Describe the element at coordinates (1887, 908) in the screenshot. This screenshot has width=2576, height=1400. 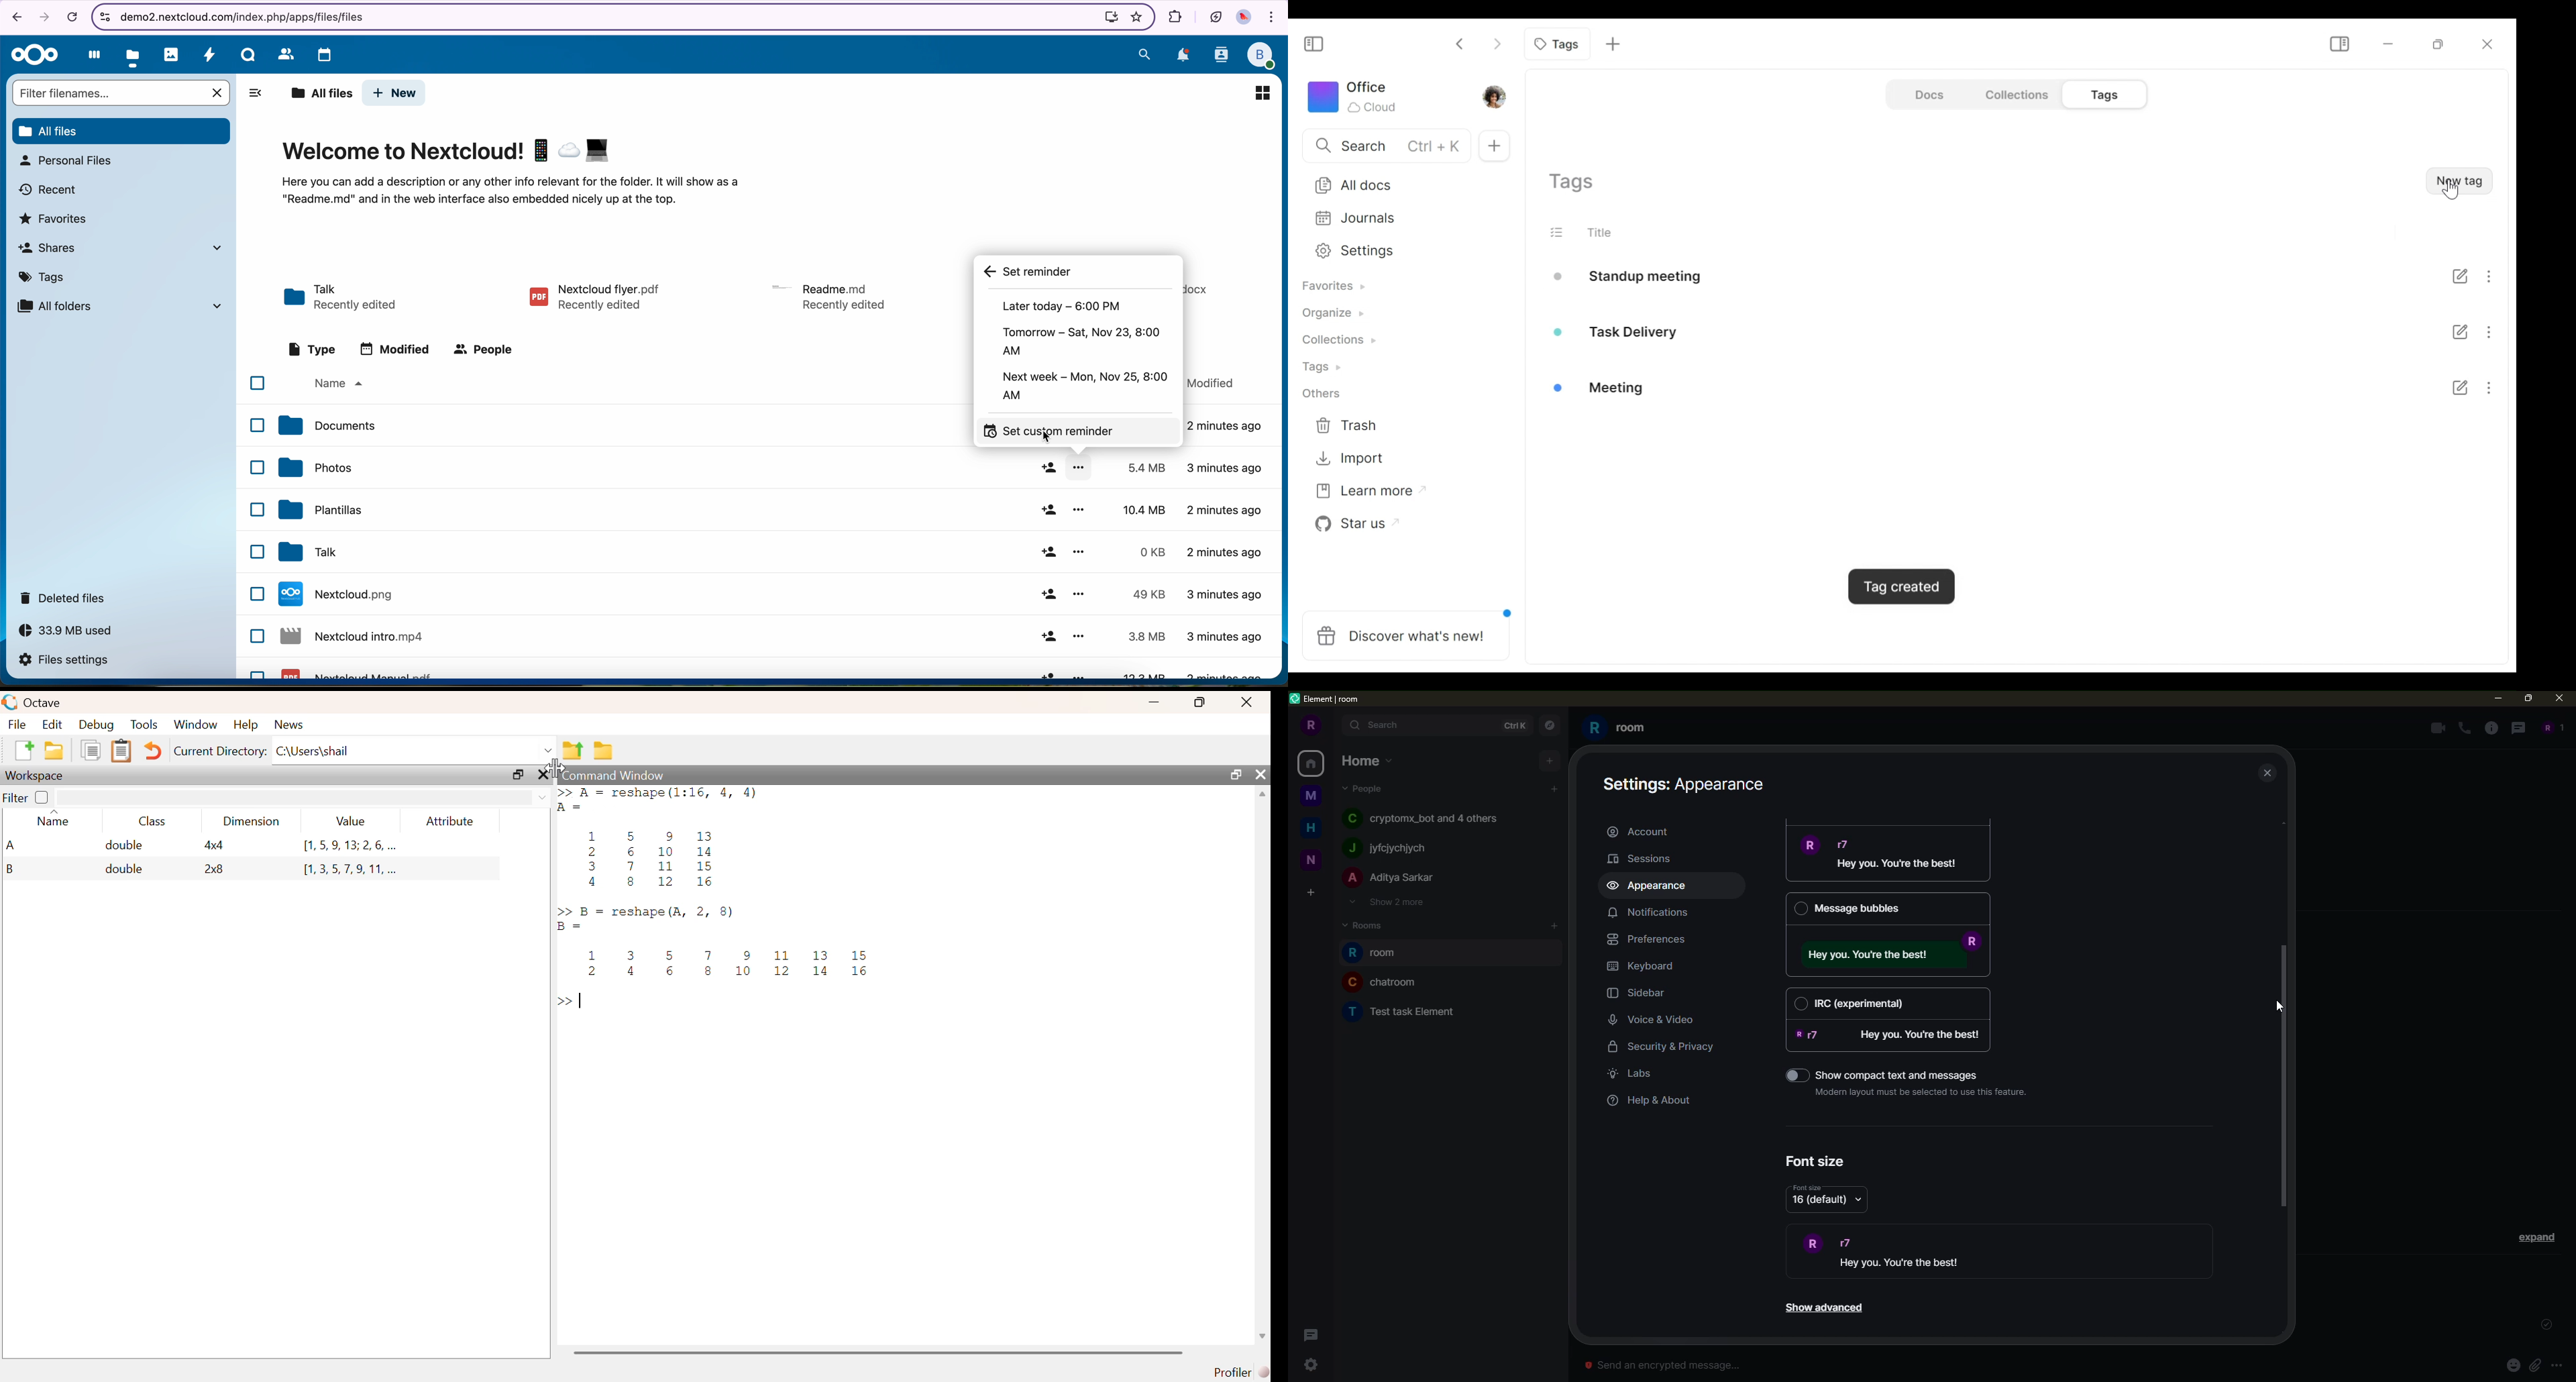
I see `Message bubbles` at that location.